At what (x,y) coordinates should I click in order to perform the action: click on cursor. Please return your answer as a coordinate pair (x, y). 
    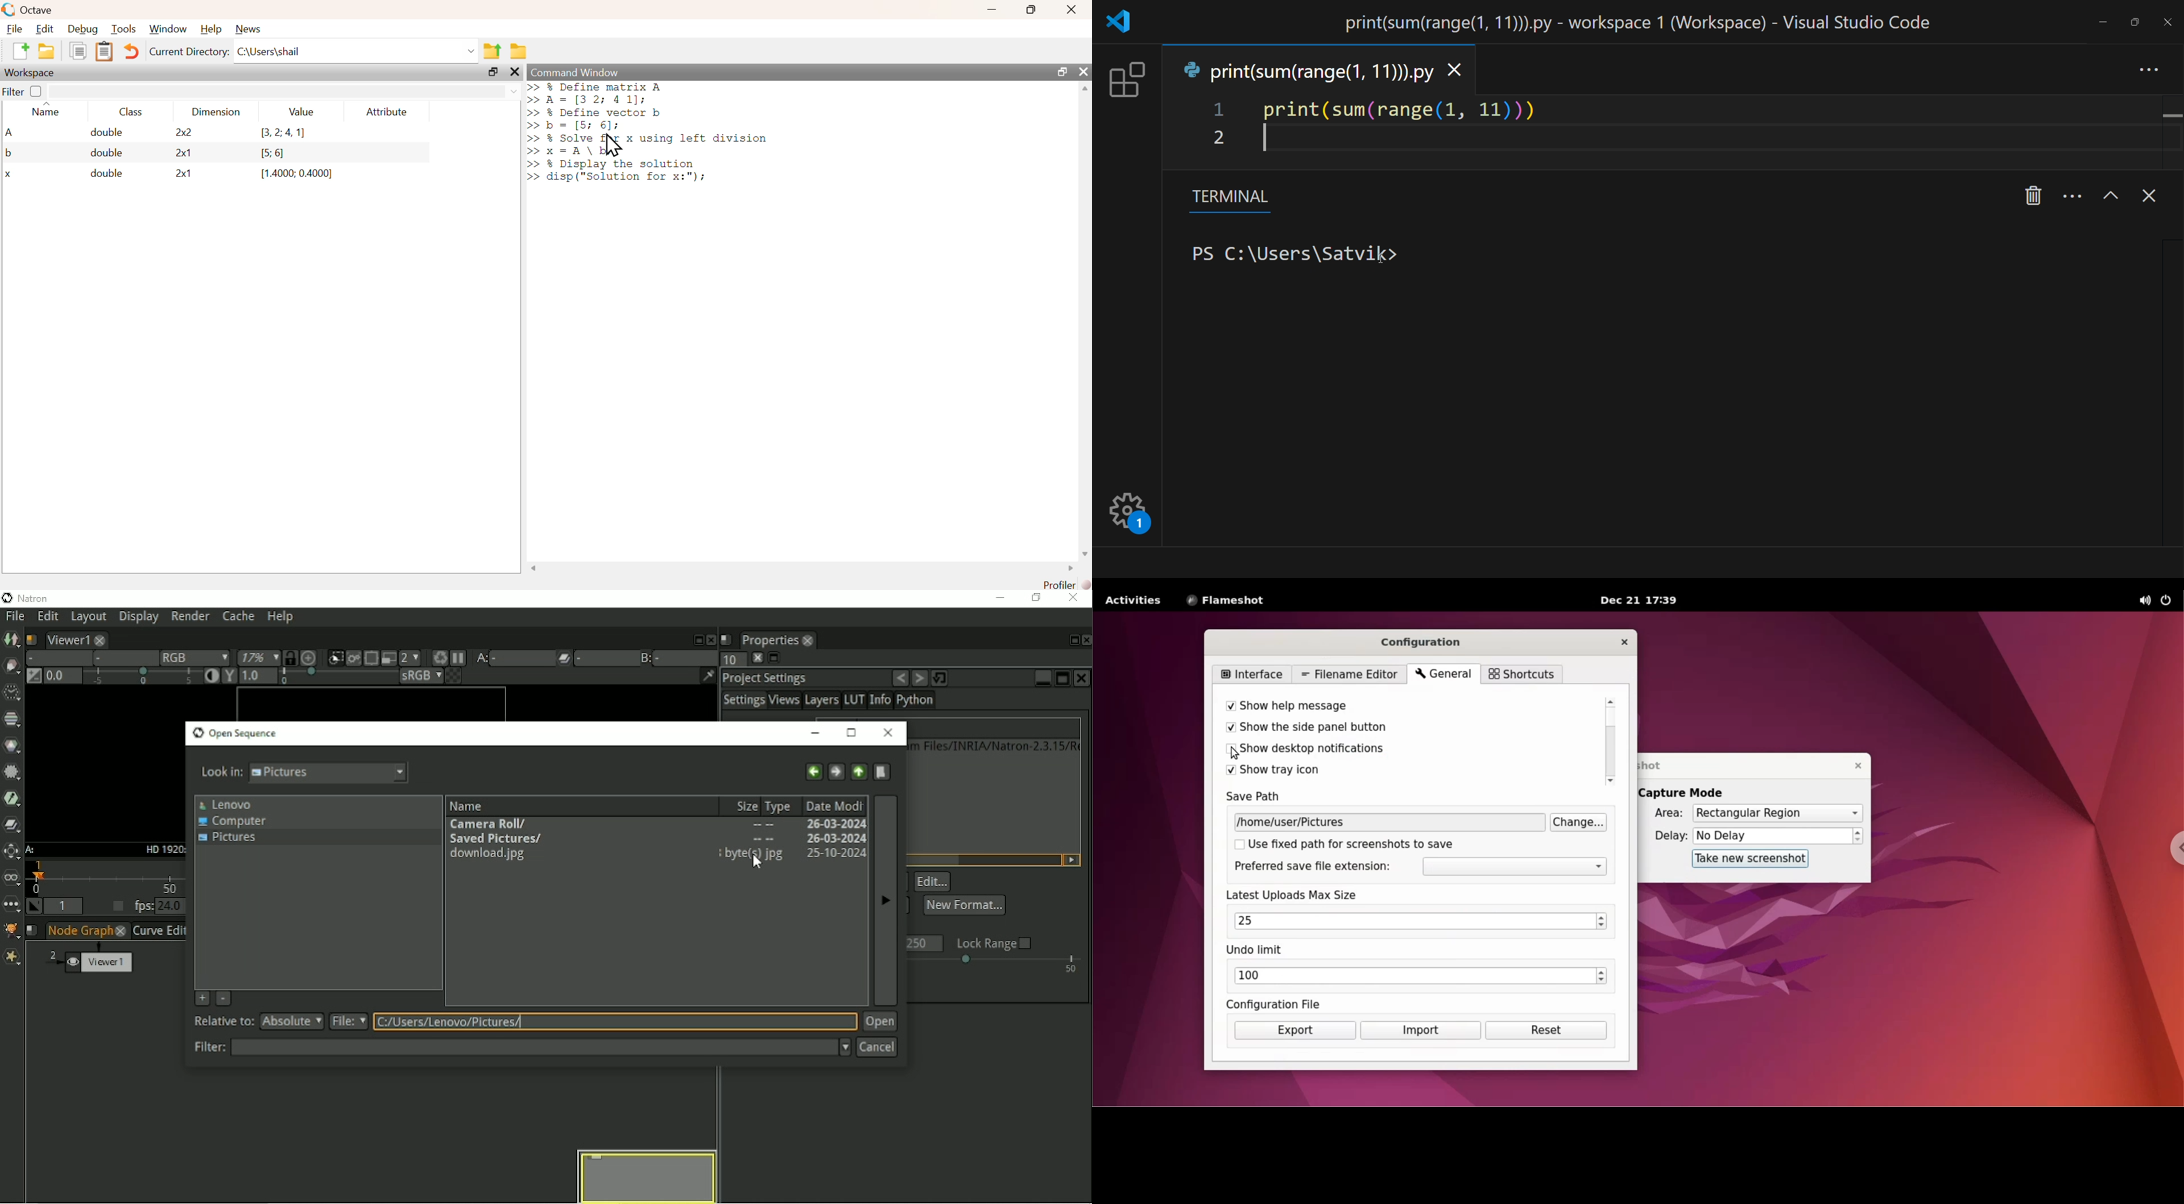
    Looking at the image, I should click on (613, 147).